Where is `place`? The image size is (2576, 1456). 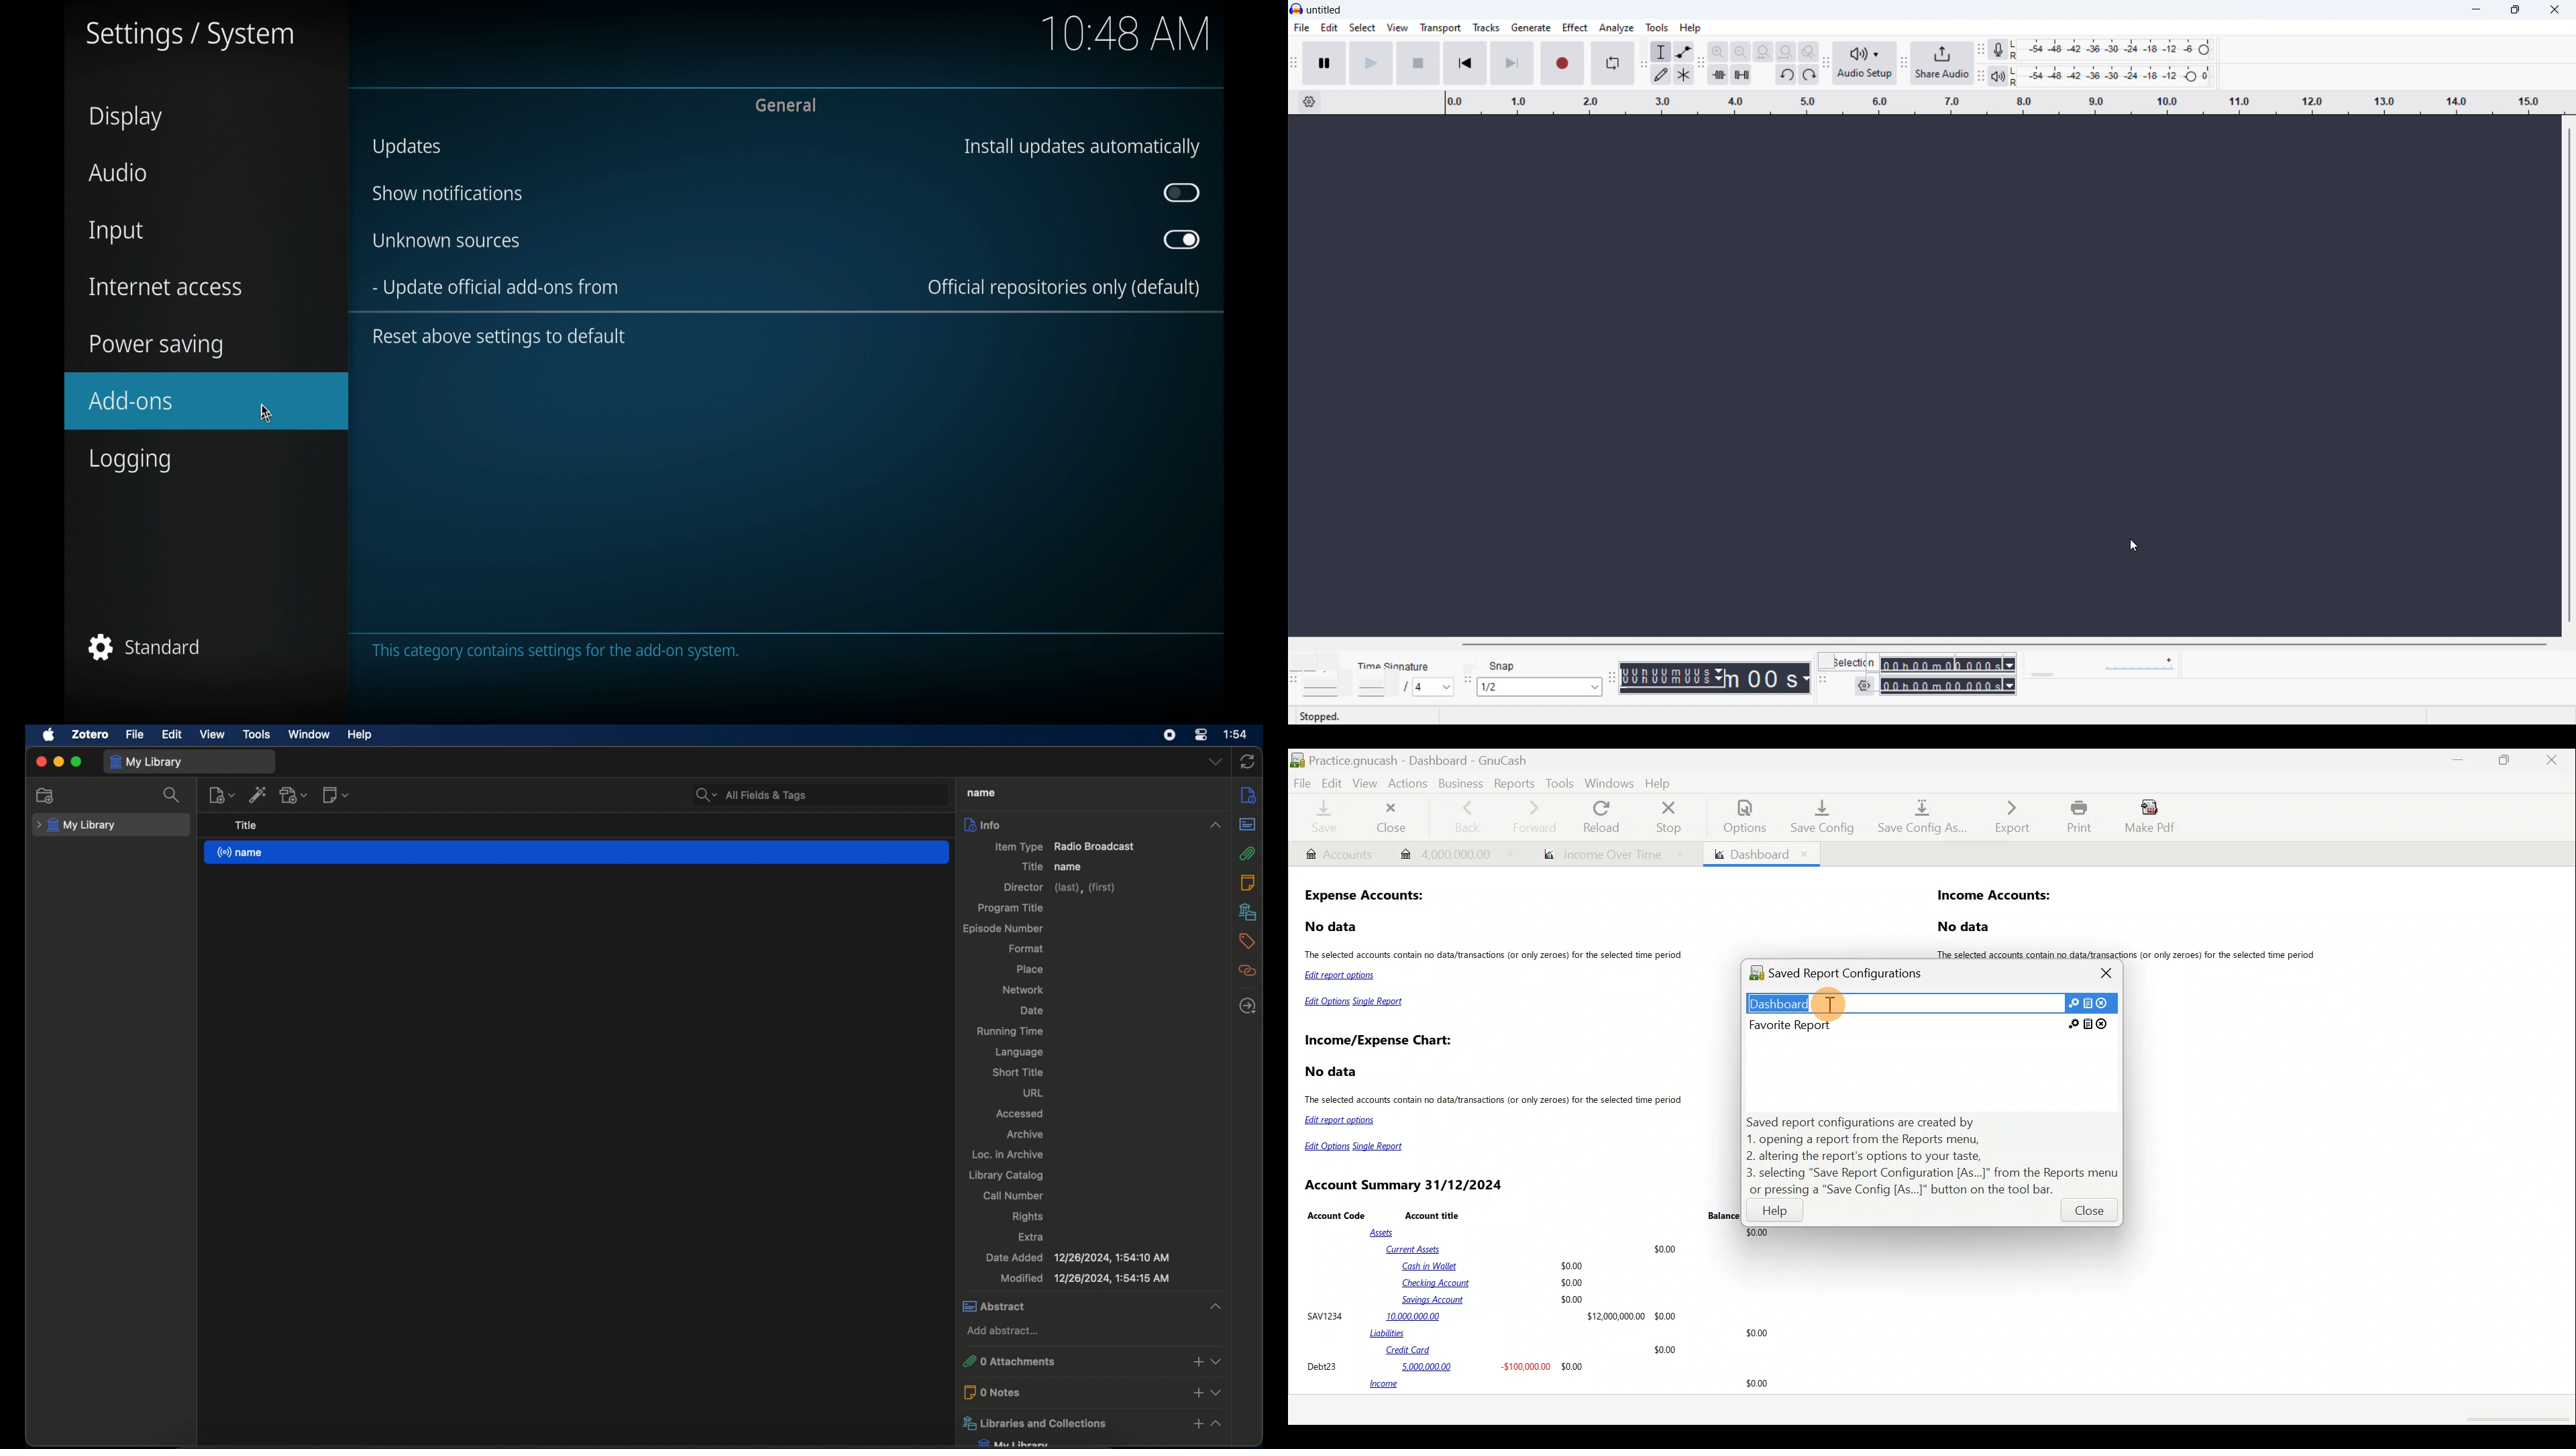
place is located at coordinates (1030, 969).